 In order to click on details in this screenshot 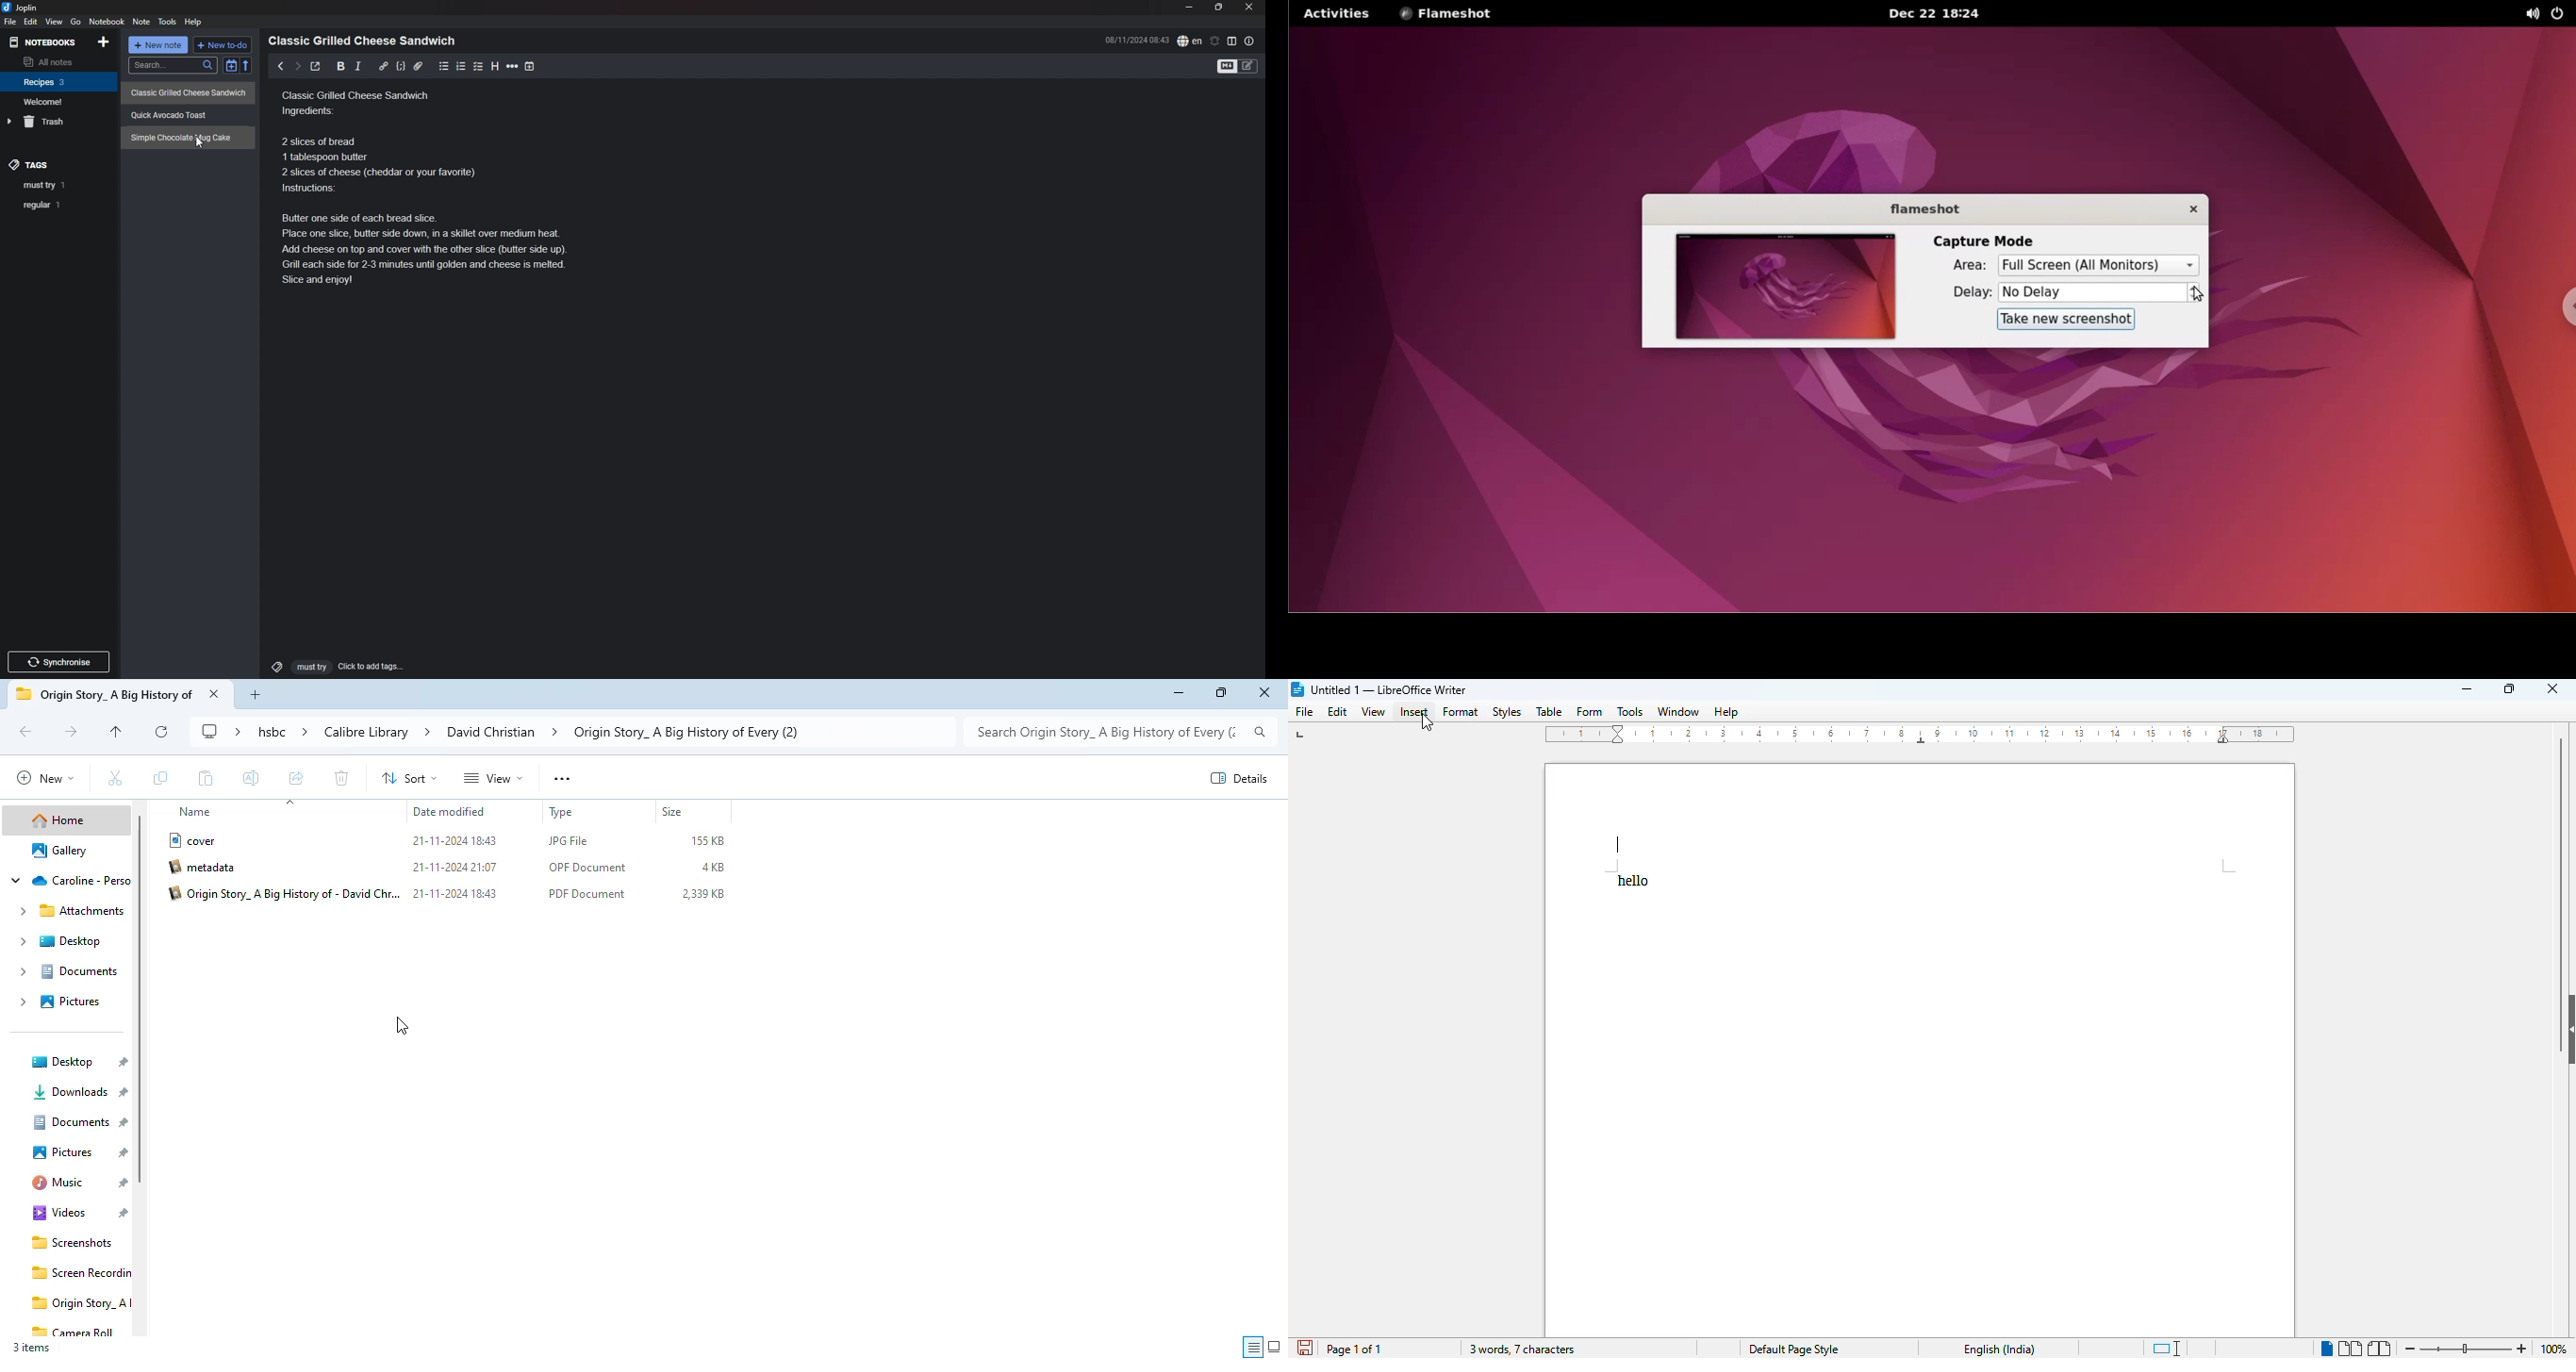, I will do `click(1238, 777)`.